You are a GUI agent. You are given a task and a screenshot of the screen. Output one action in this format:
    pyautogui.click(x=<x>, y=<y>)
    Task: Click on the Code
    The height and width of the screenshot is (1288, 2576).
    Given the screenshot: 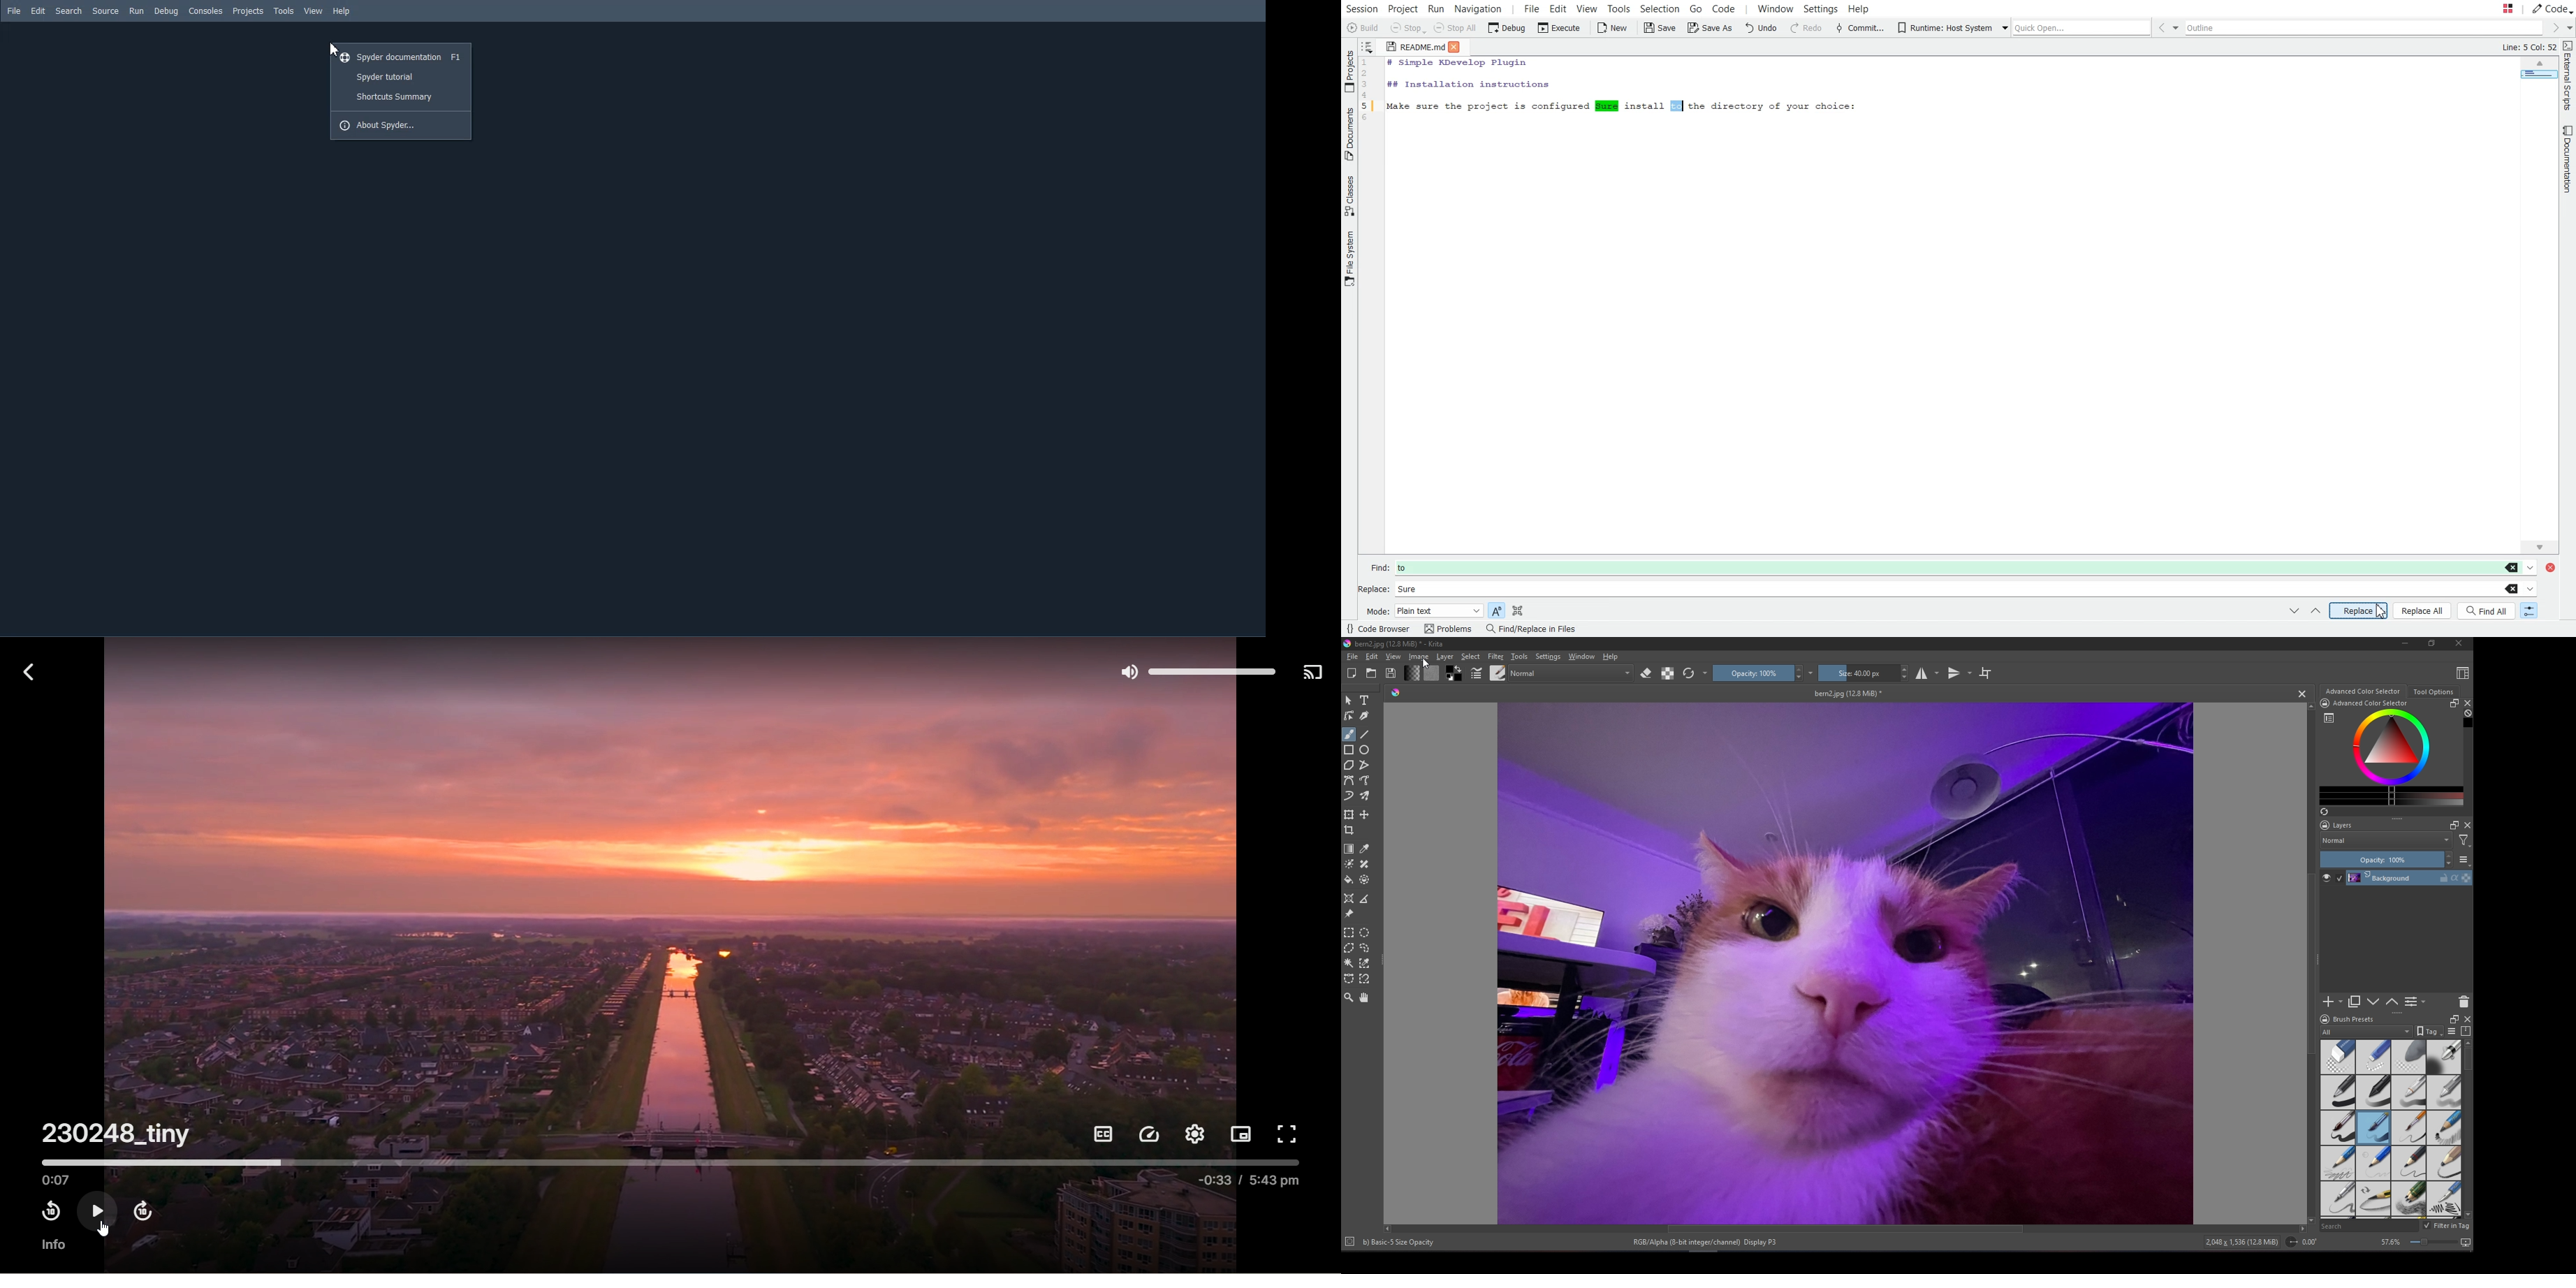 What is the action you would take?
    pyautogui.click(x=2552, y=8)
    